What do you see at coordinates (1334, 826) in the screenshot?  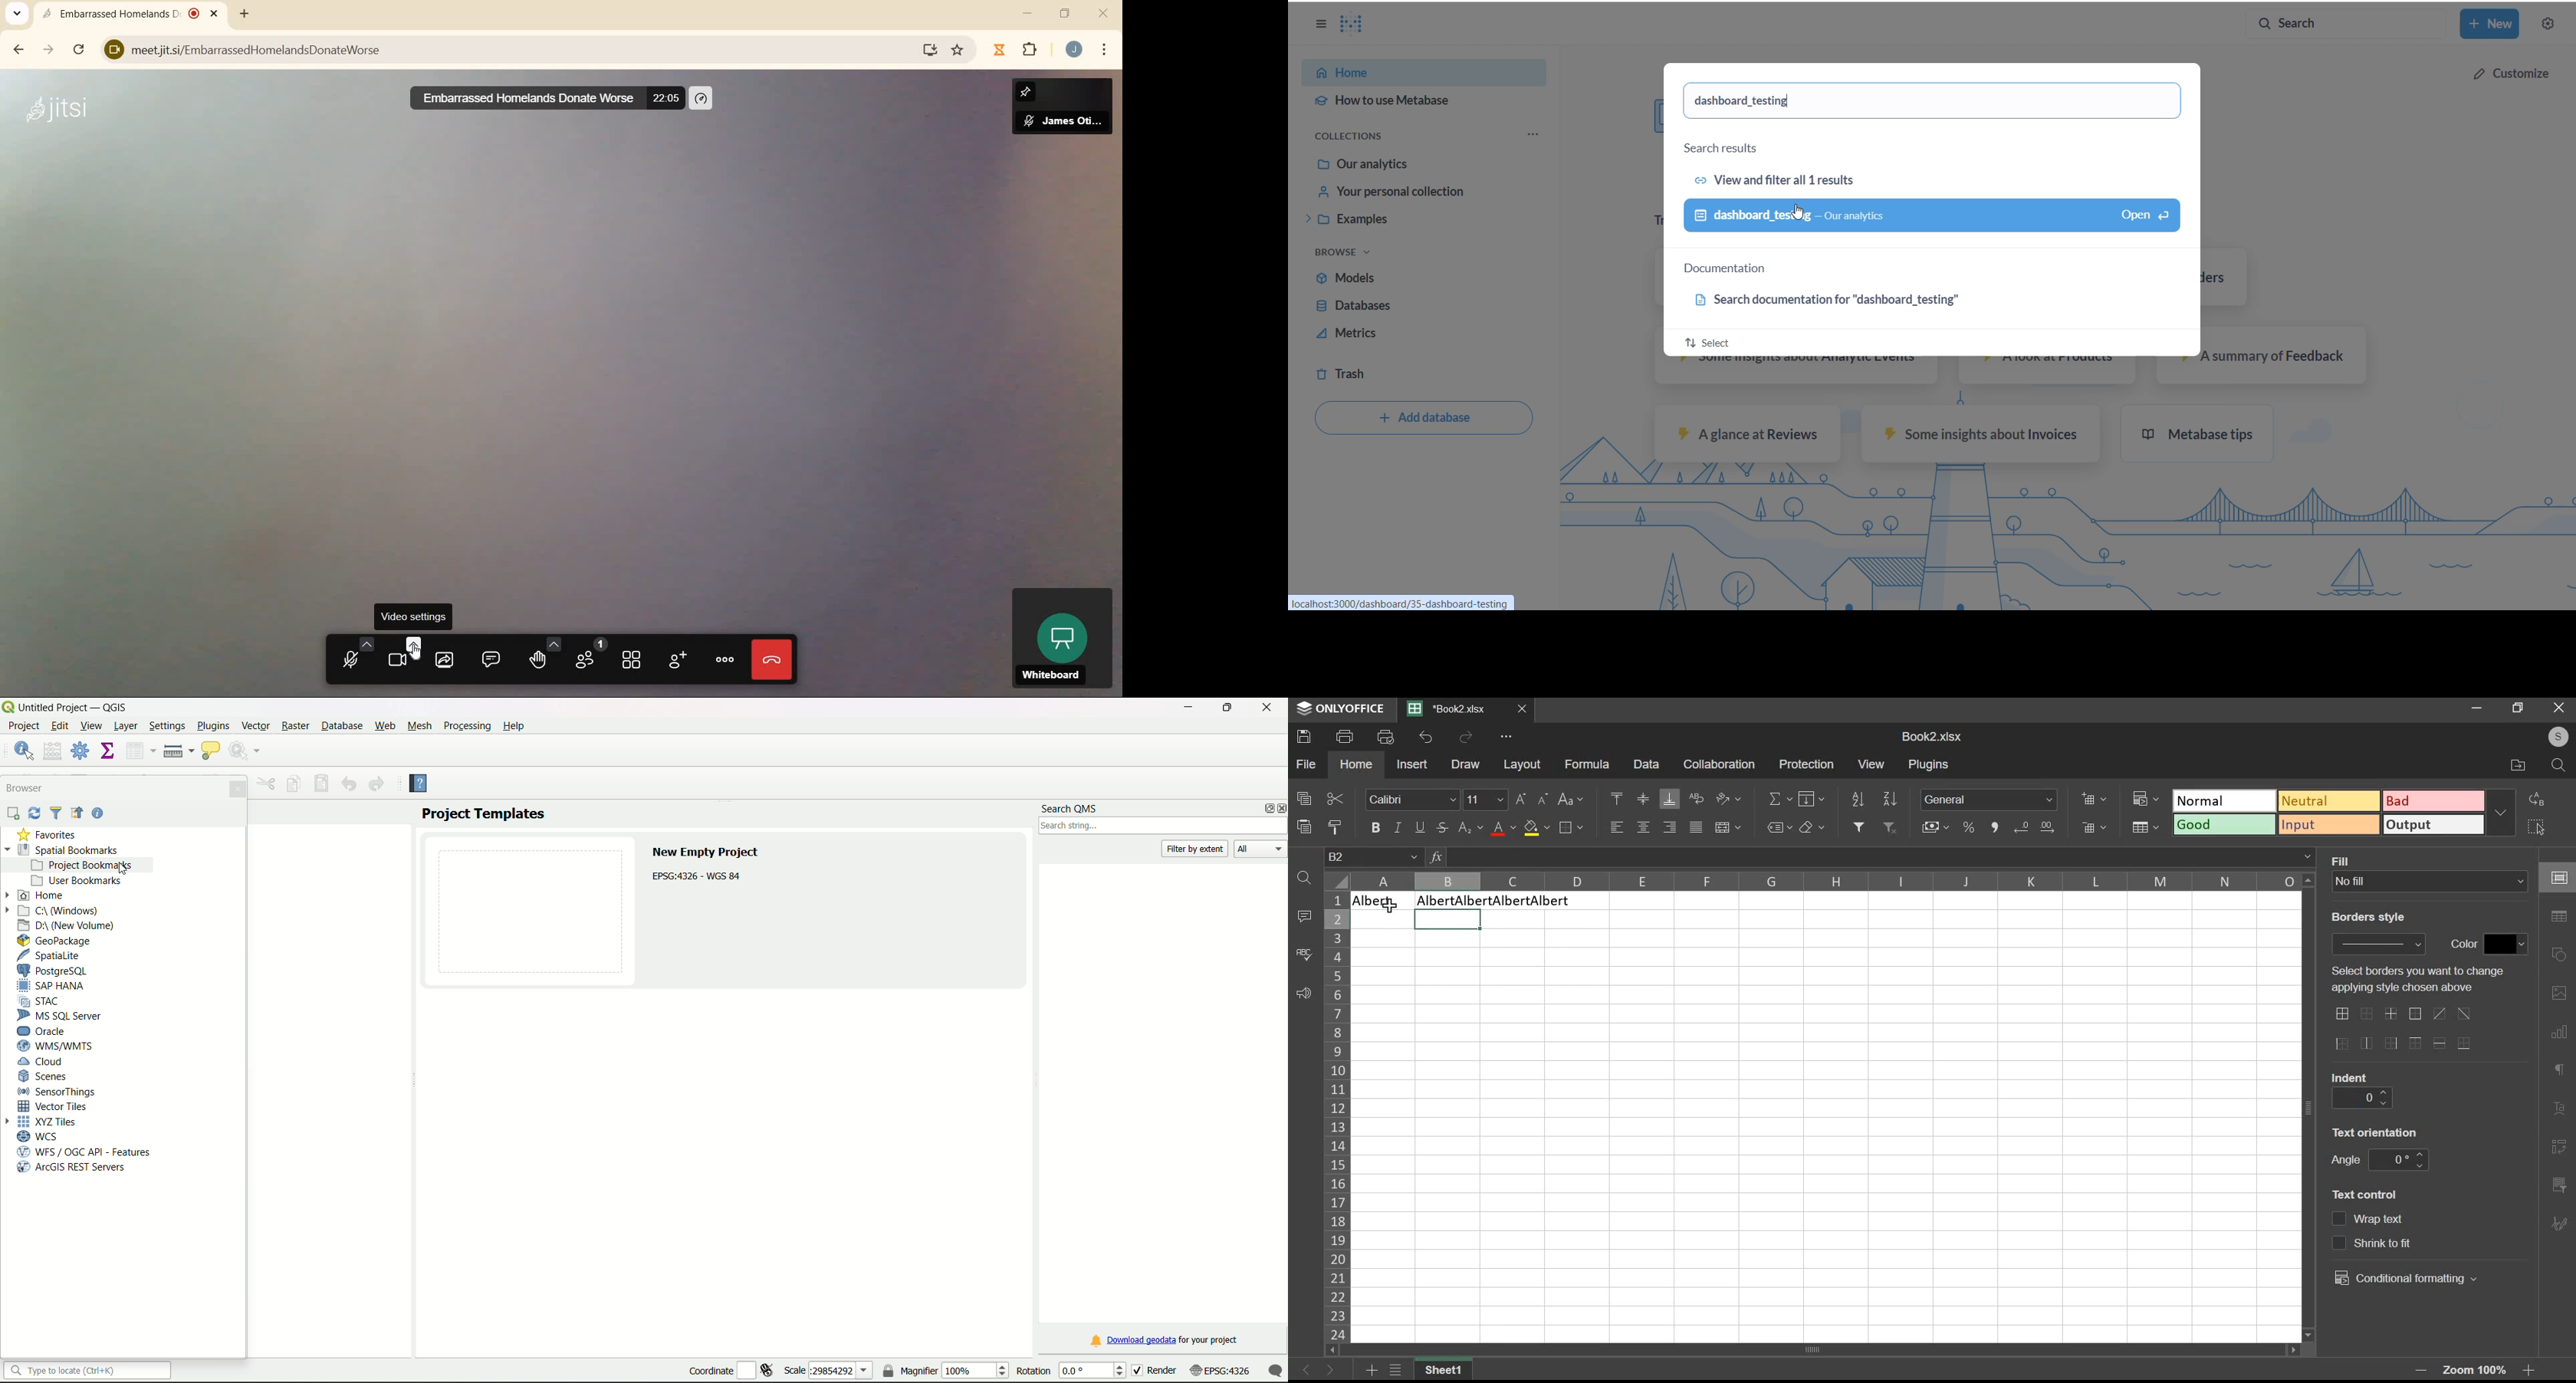 I see `copy style` at bounding box center [1334, 826].